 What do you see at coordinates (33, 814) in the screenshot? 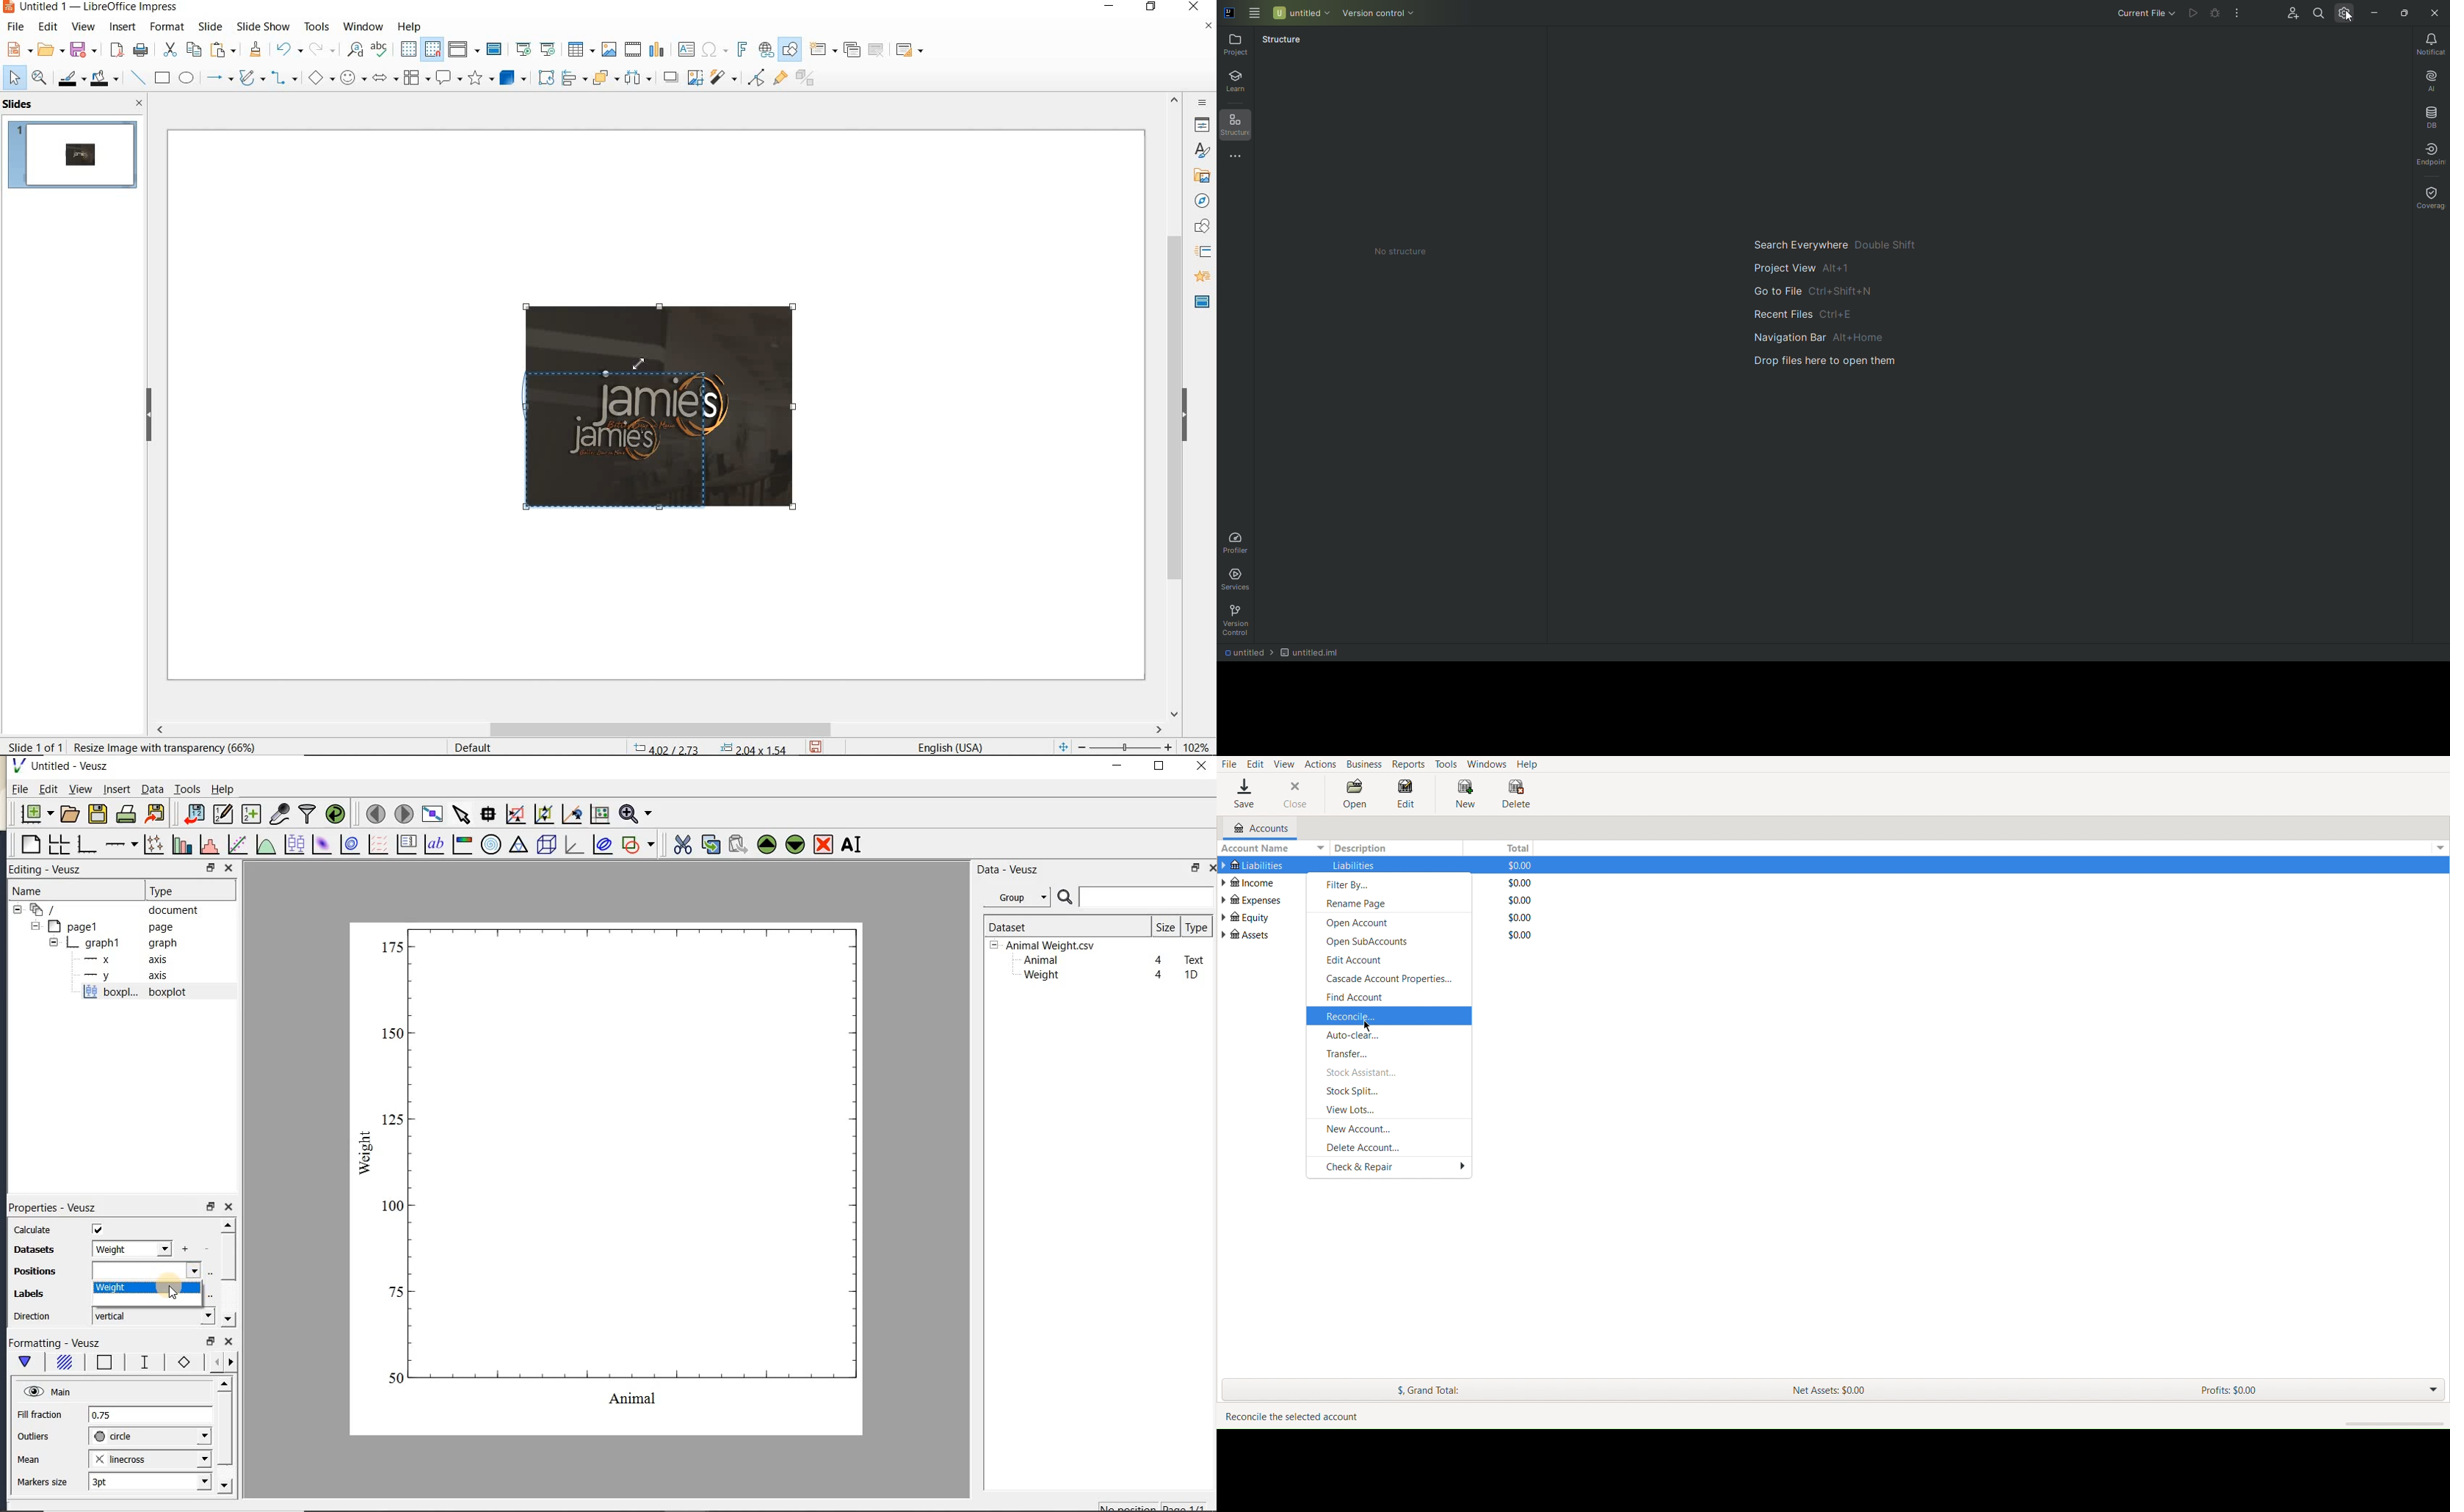
I see `new document` at bounding box center [33, 814].